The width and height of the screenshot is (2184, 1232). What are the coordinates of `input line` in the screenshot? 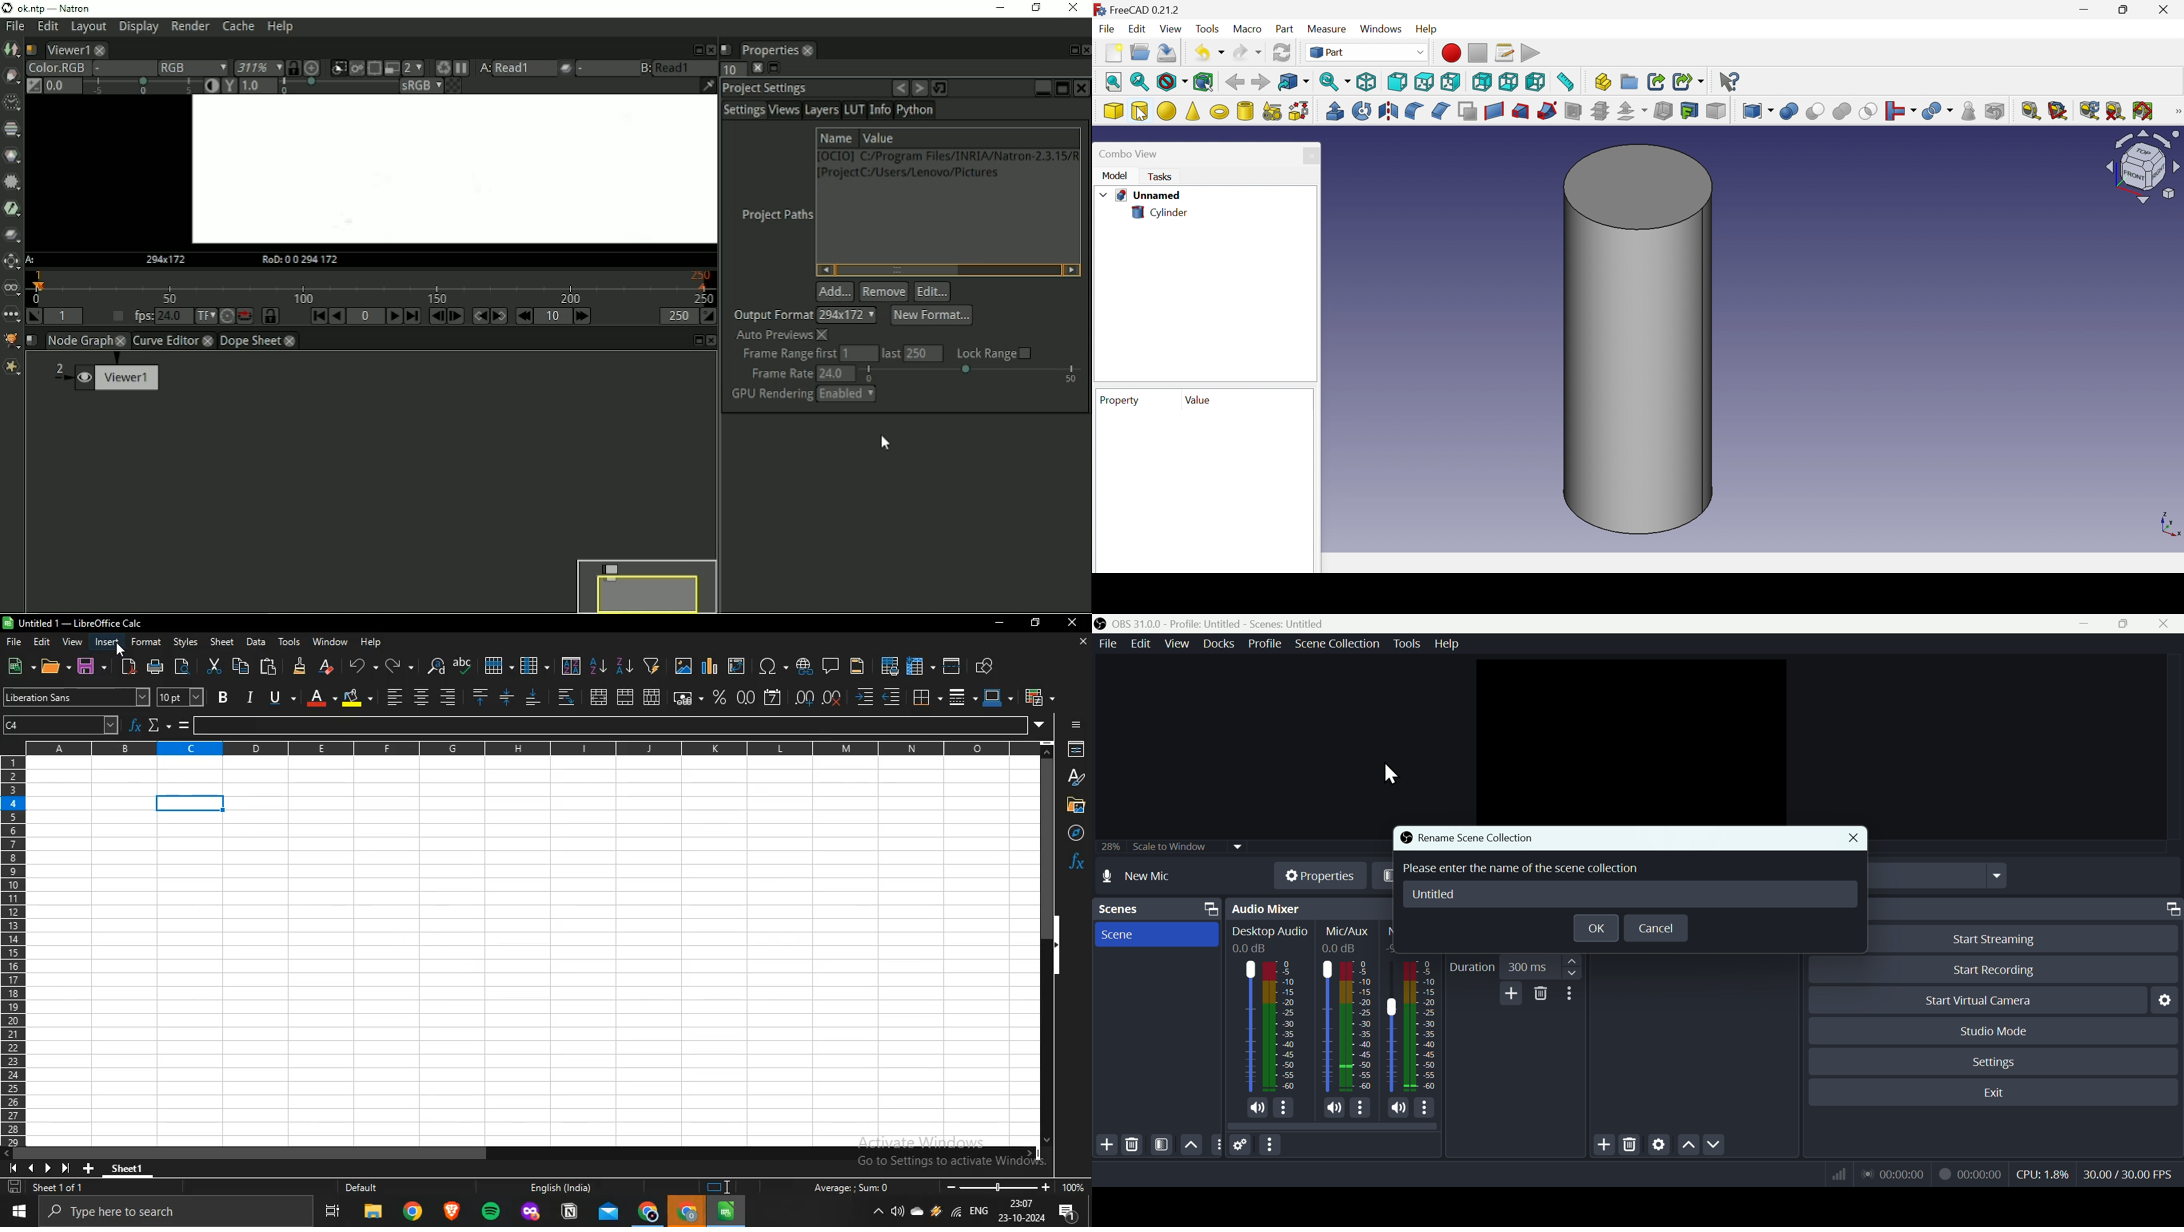 It's located at (613, 726).